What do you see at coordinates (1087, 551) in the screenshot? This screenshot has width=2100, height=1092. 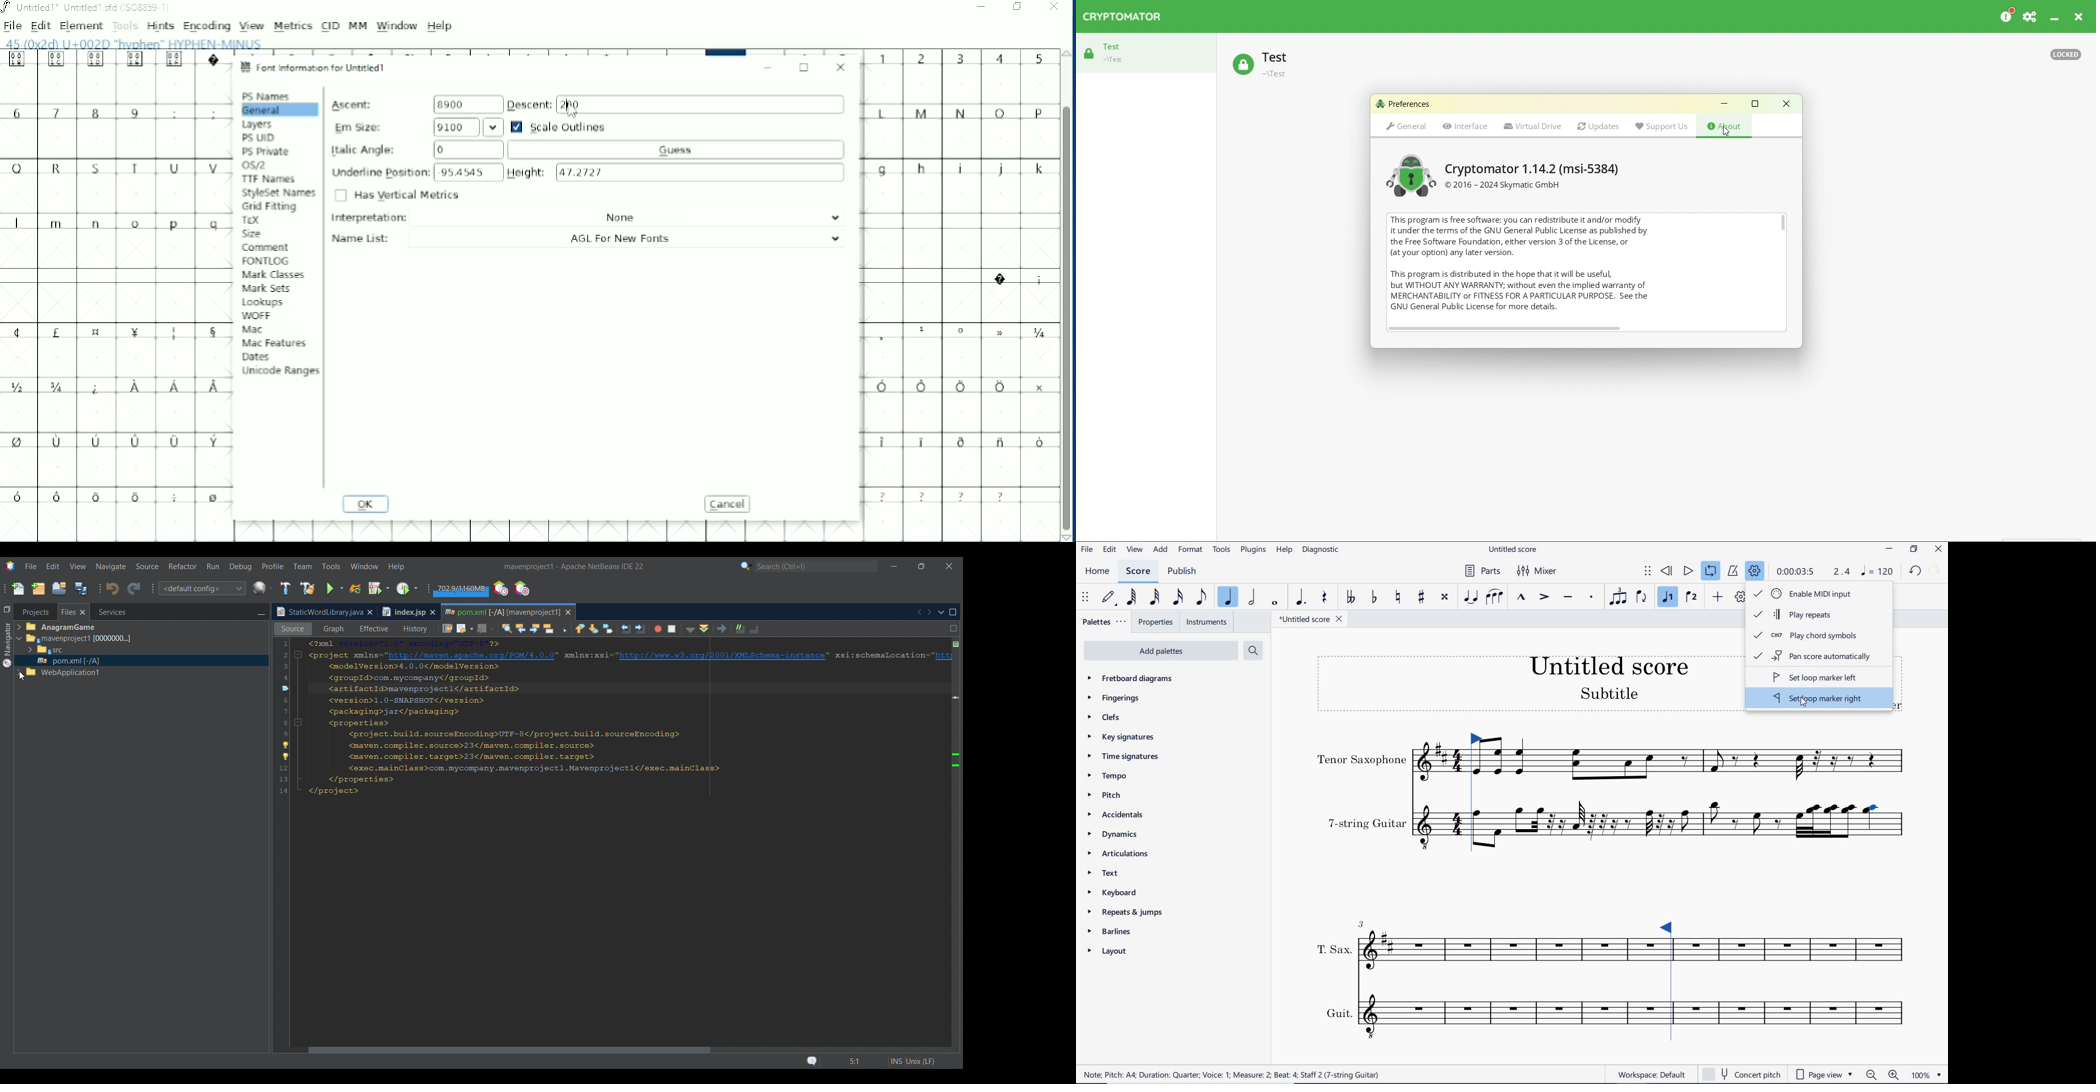 I see `FILE` at bounding box center [1087, 551].